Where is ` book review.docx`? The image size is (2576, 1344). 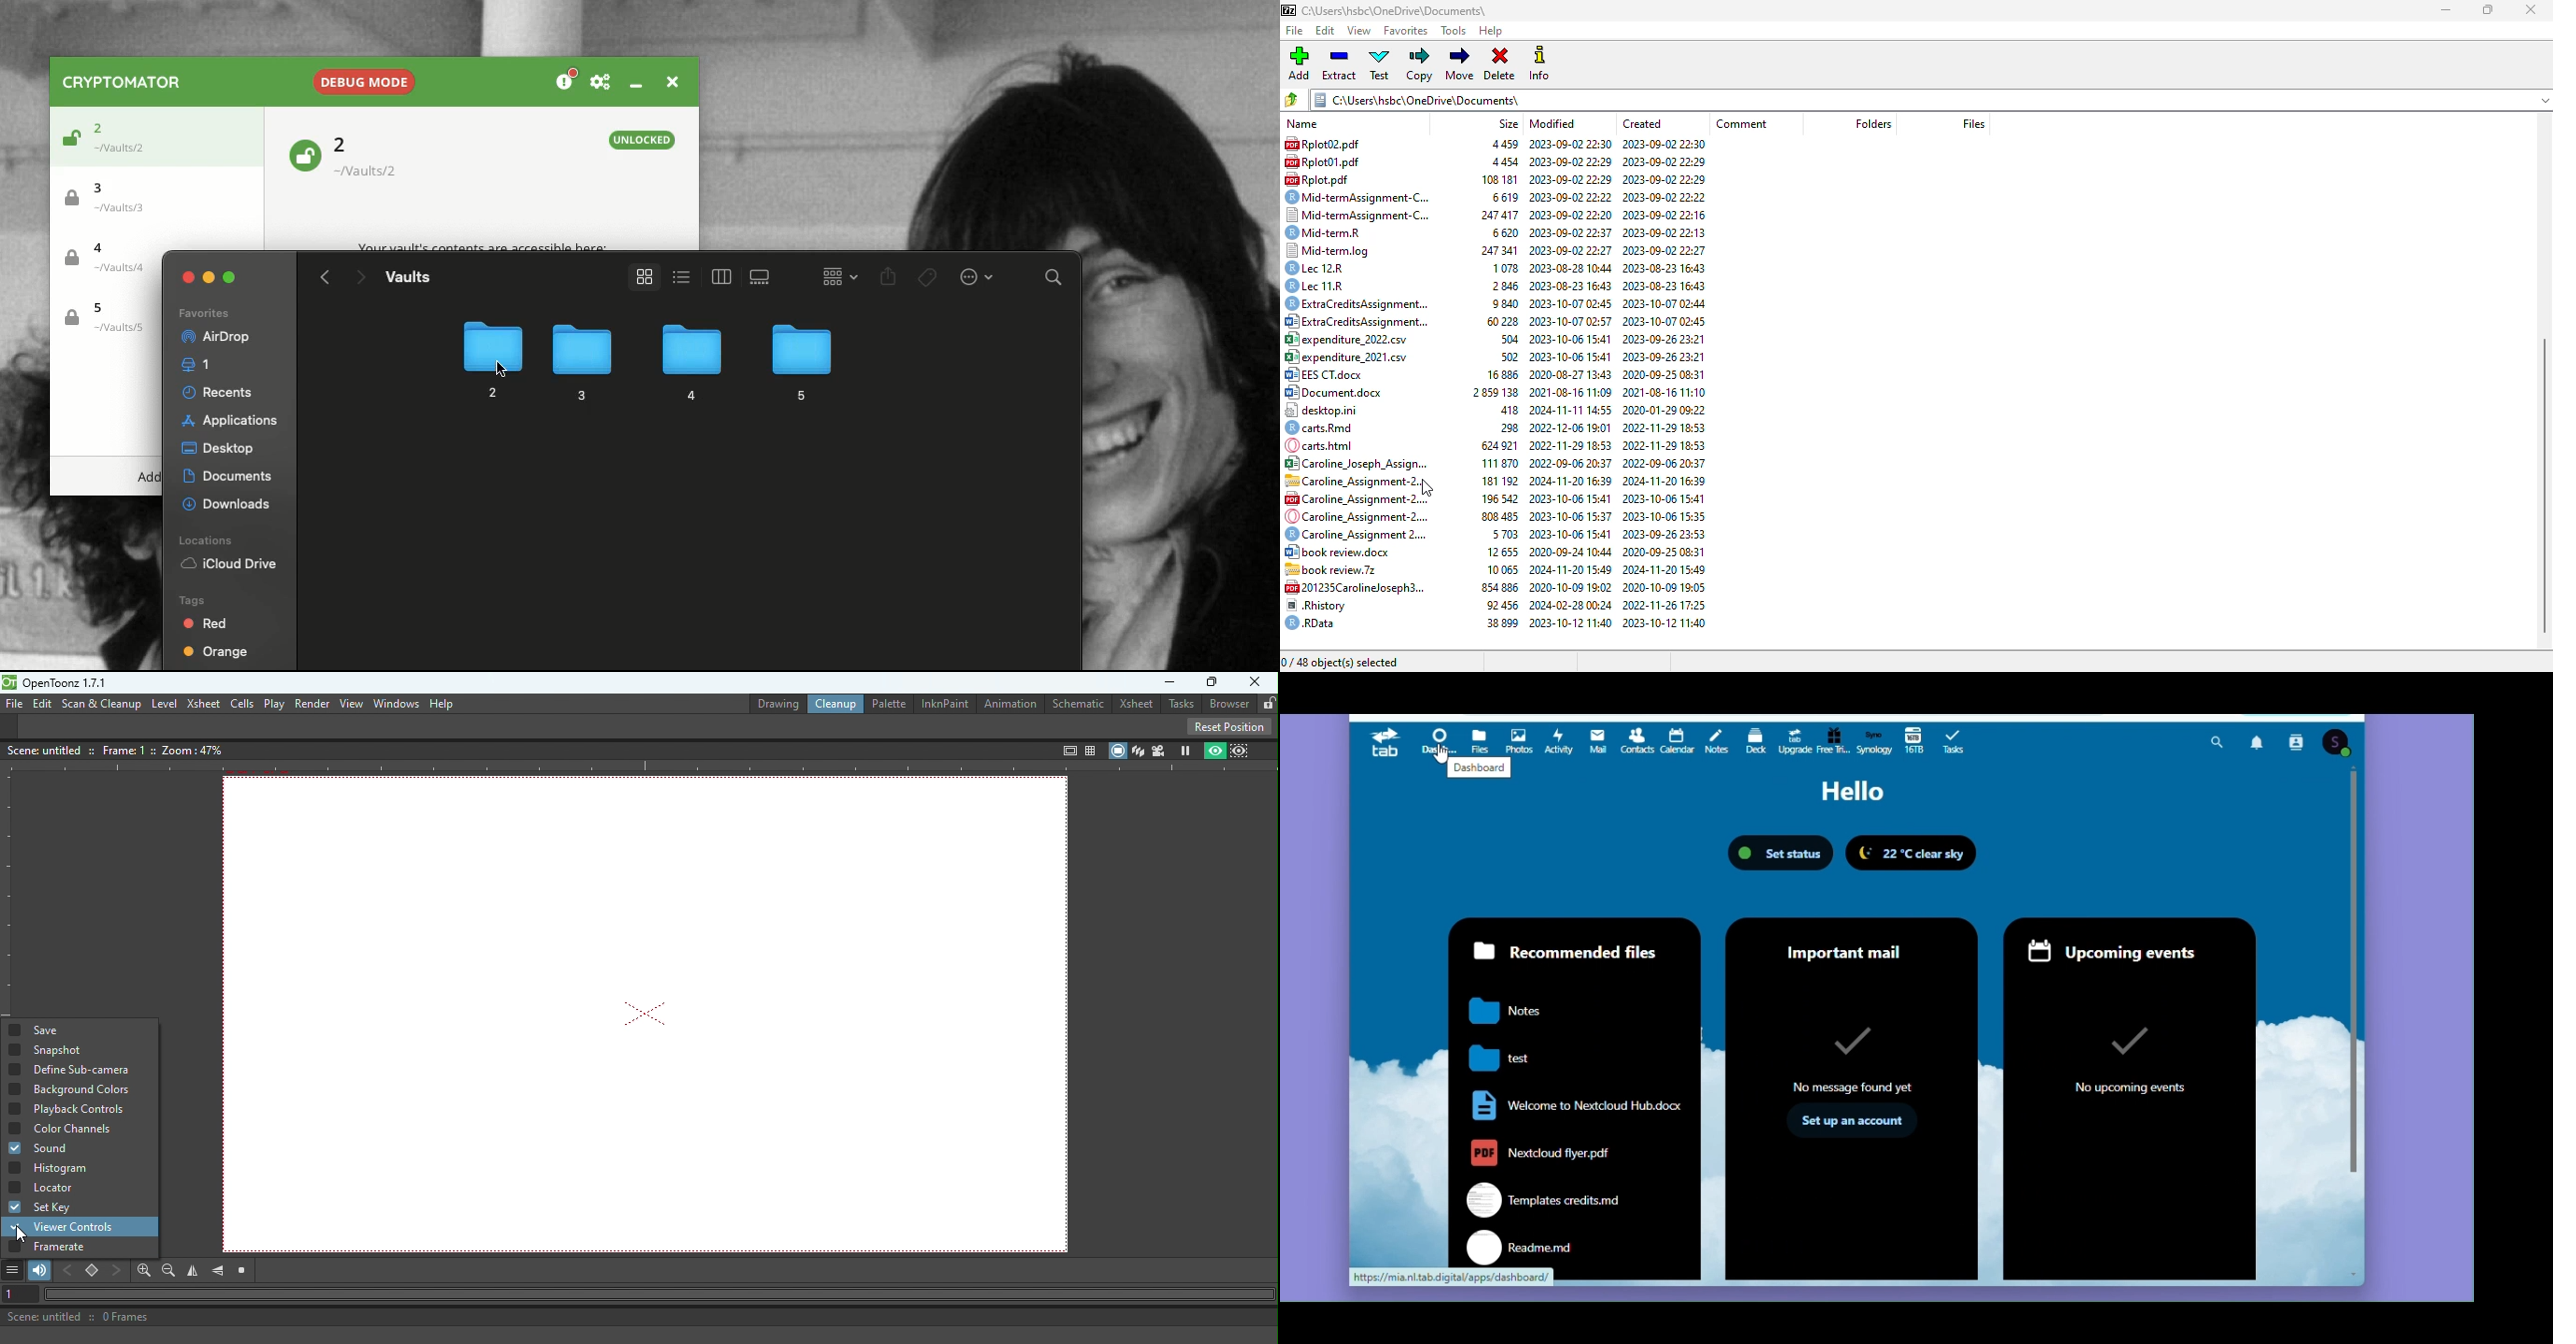
 book review.docx is located at coordinates (1341, 552).